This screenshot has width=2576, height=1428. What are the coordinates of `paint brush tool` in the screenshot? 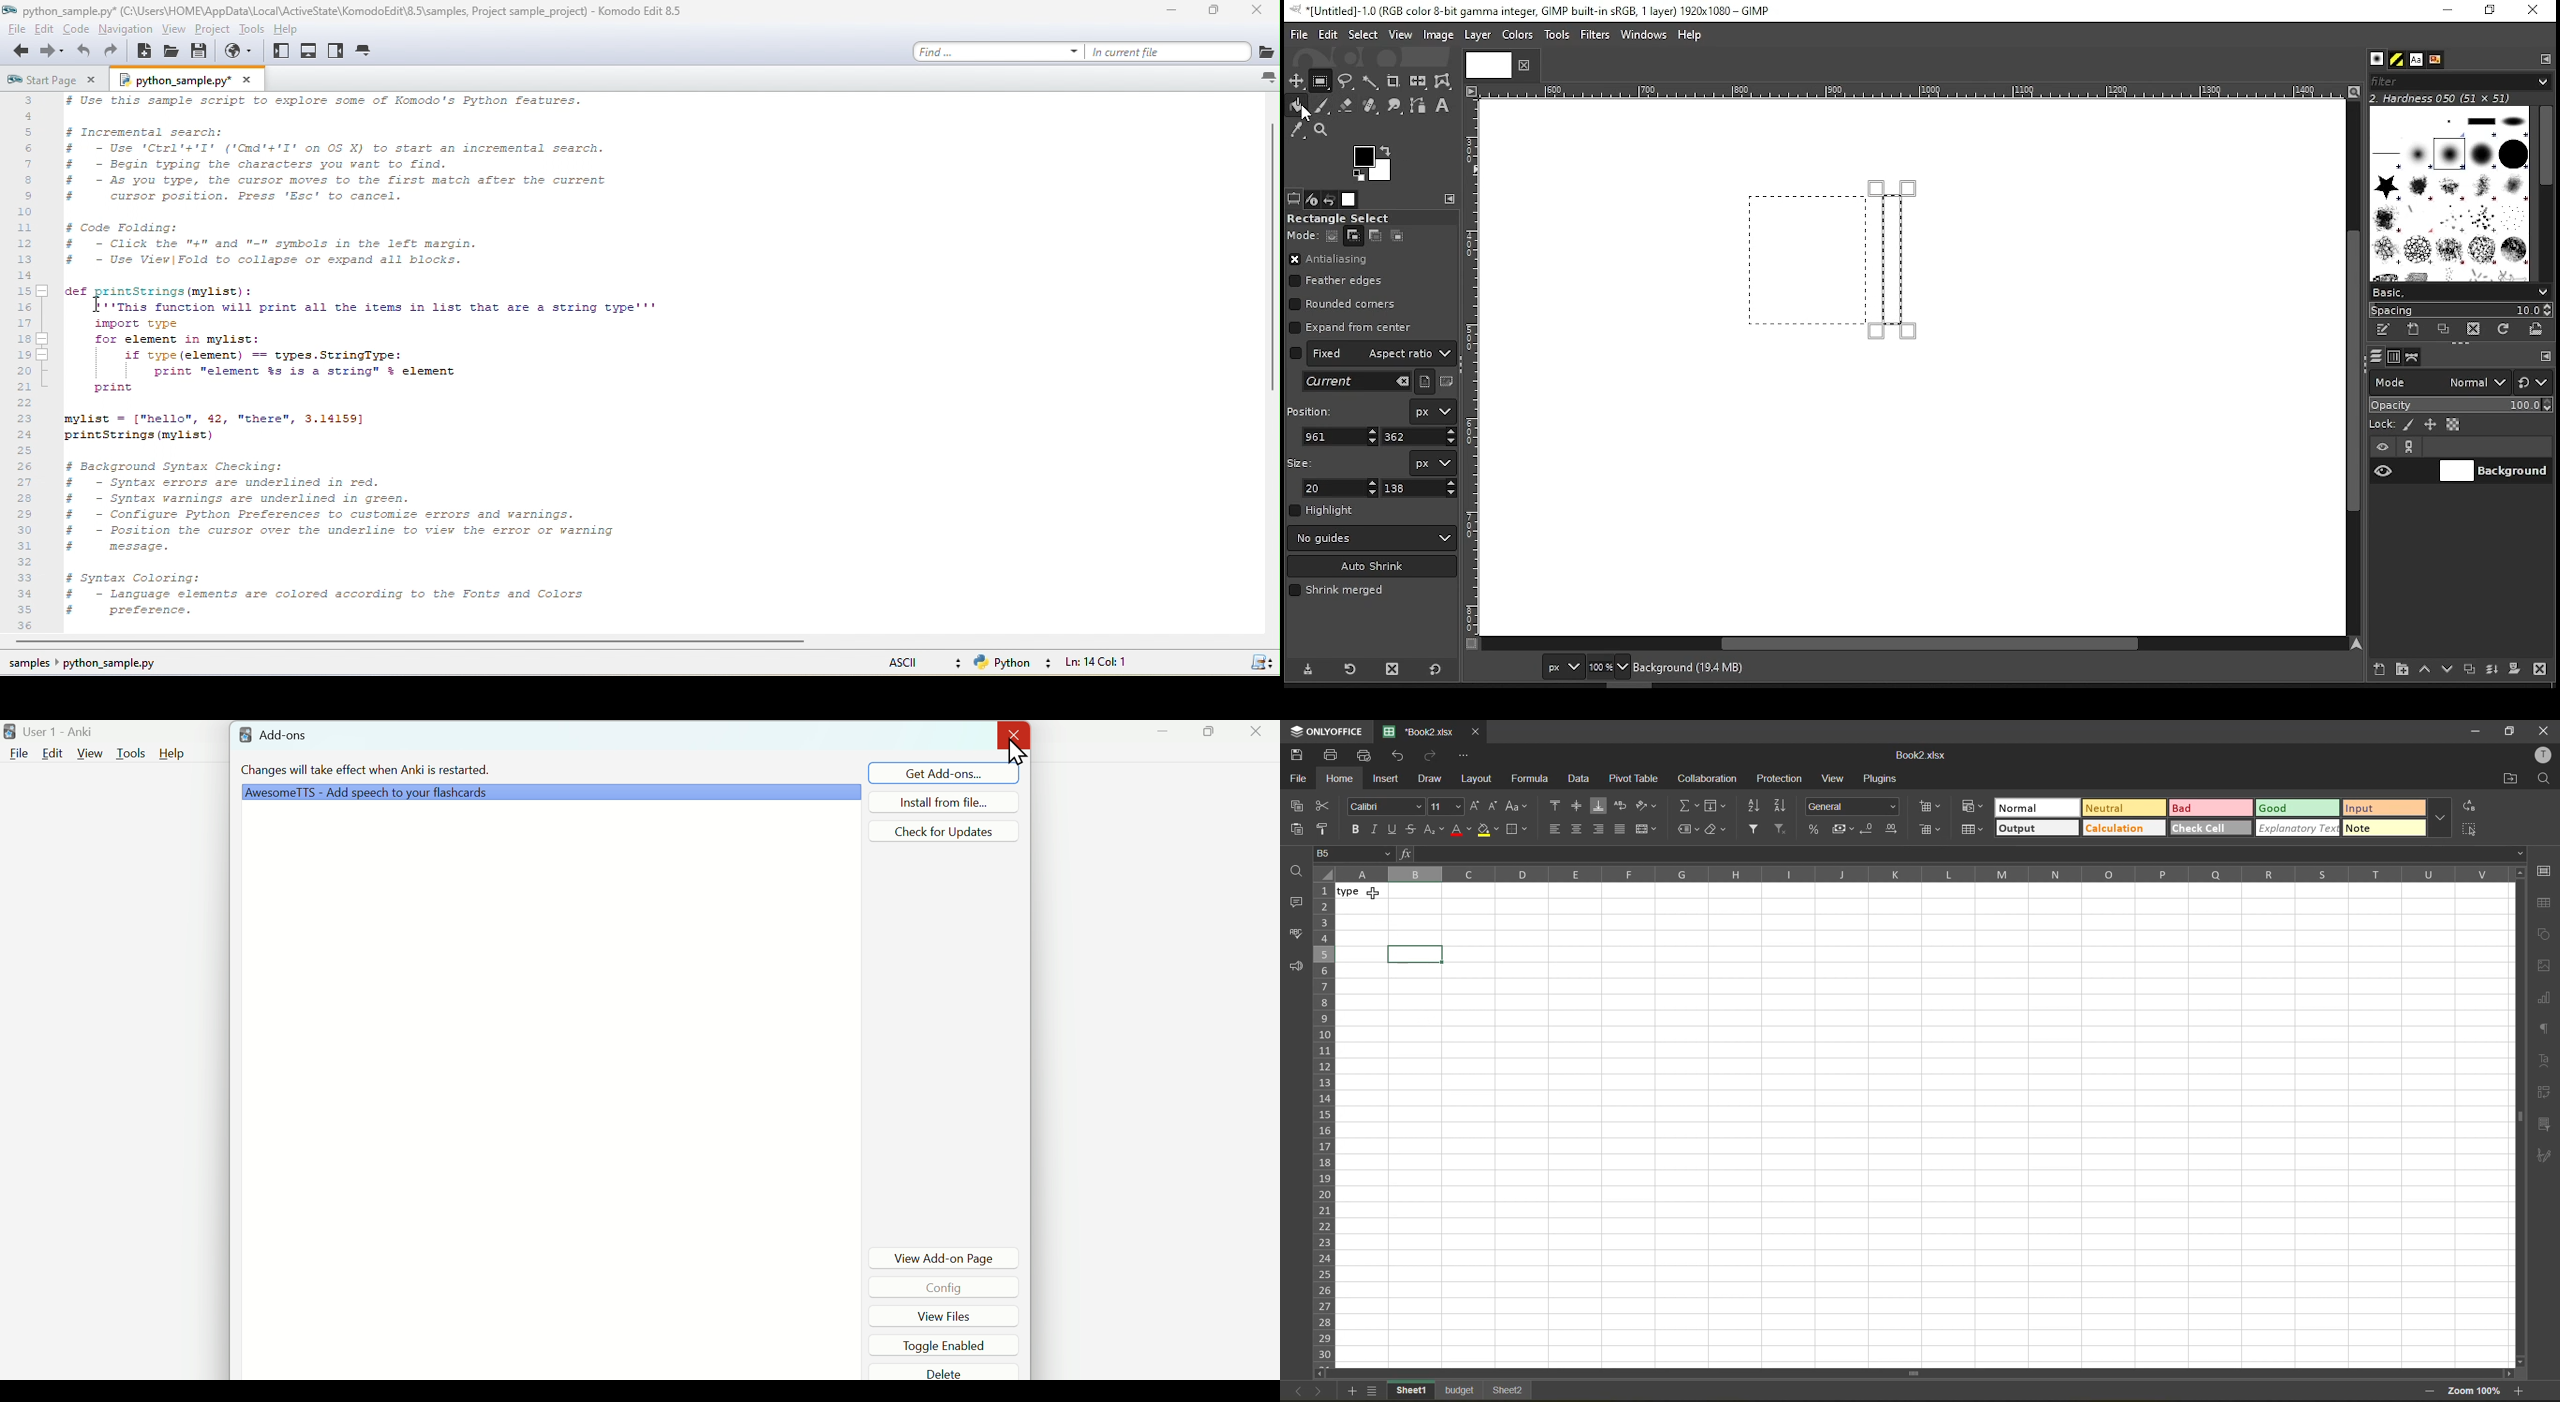 It's located at (1322, 105).